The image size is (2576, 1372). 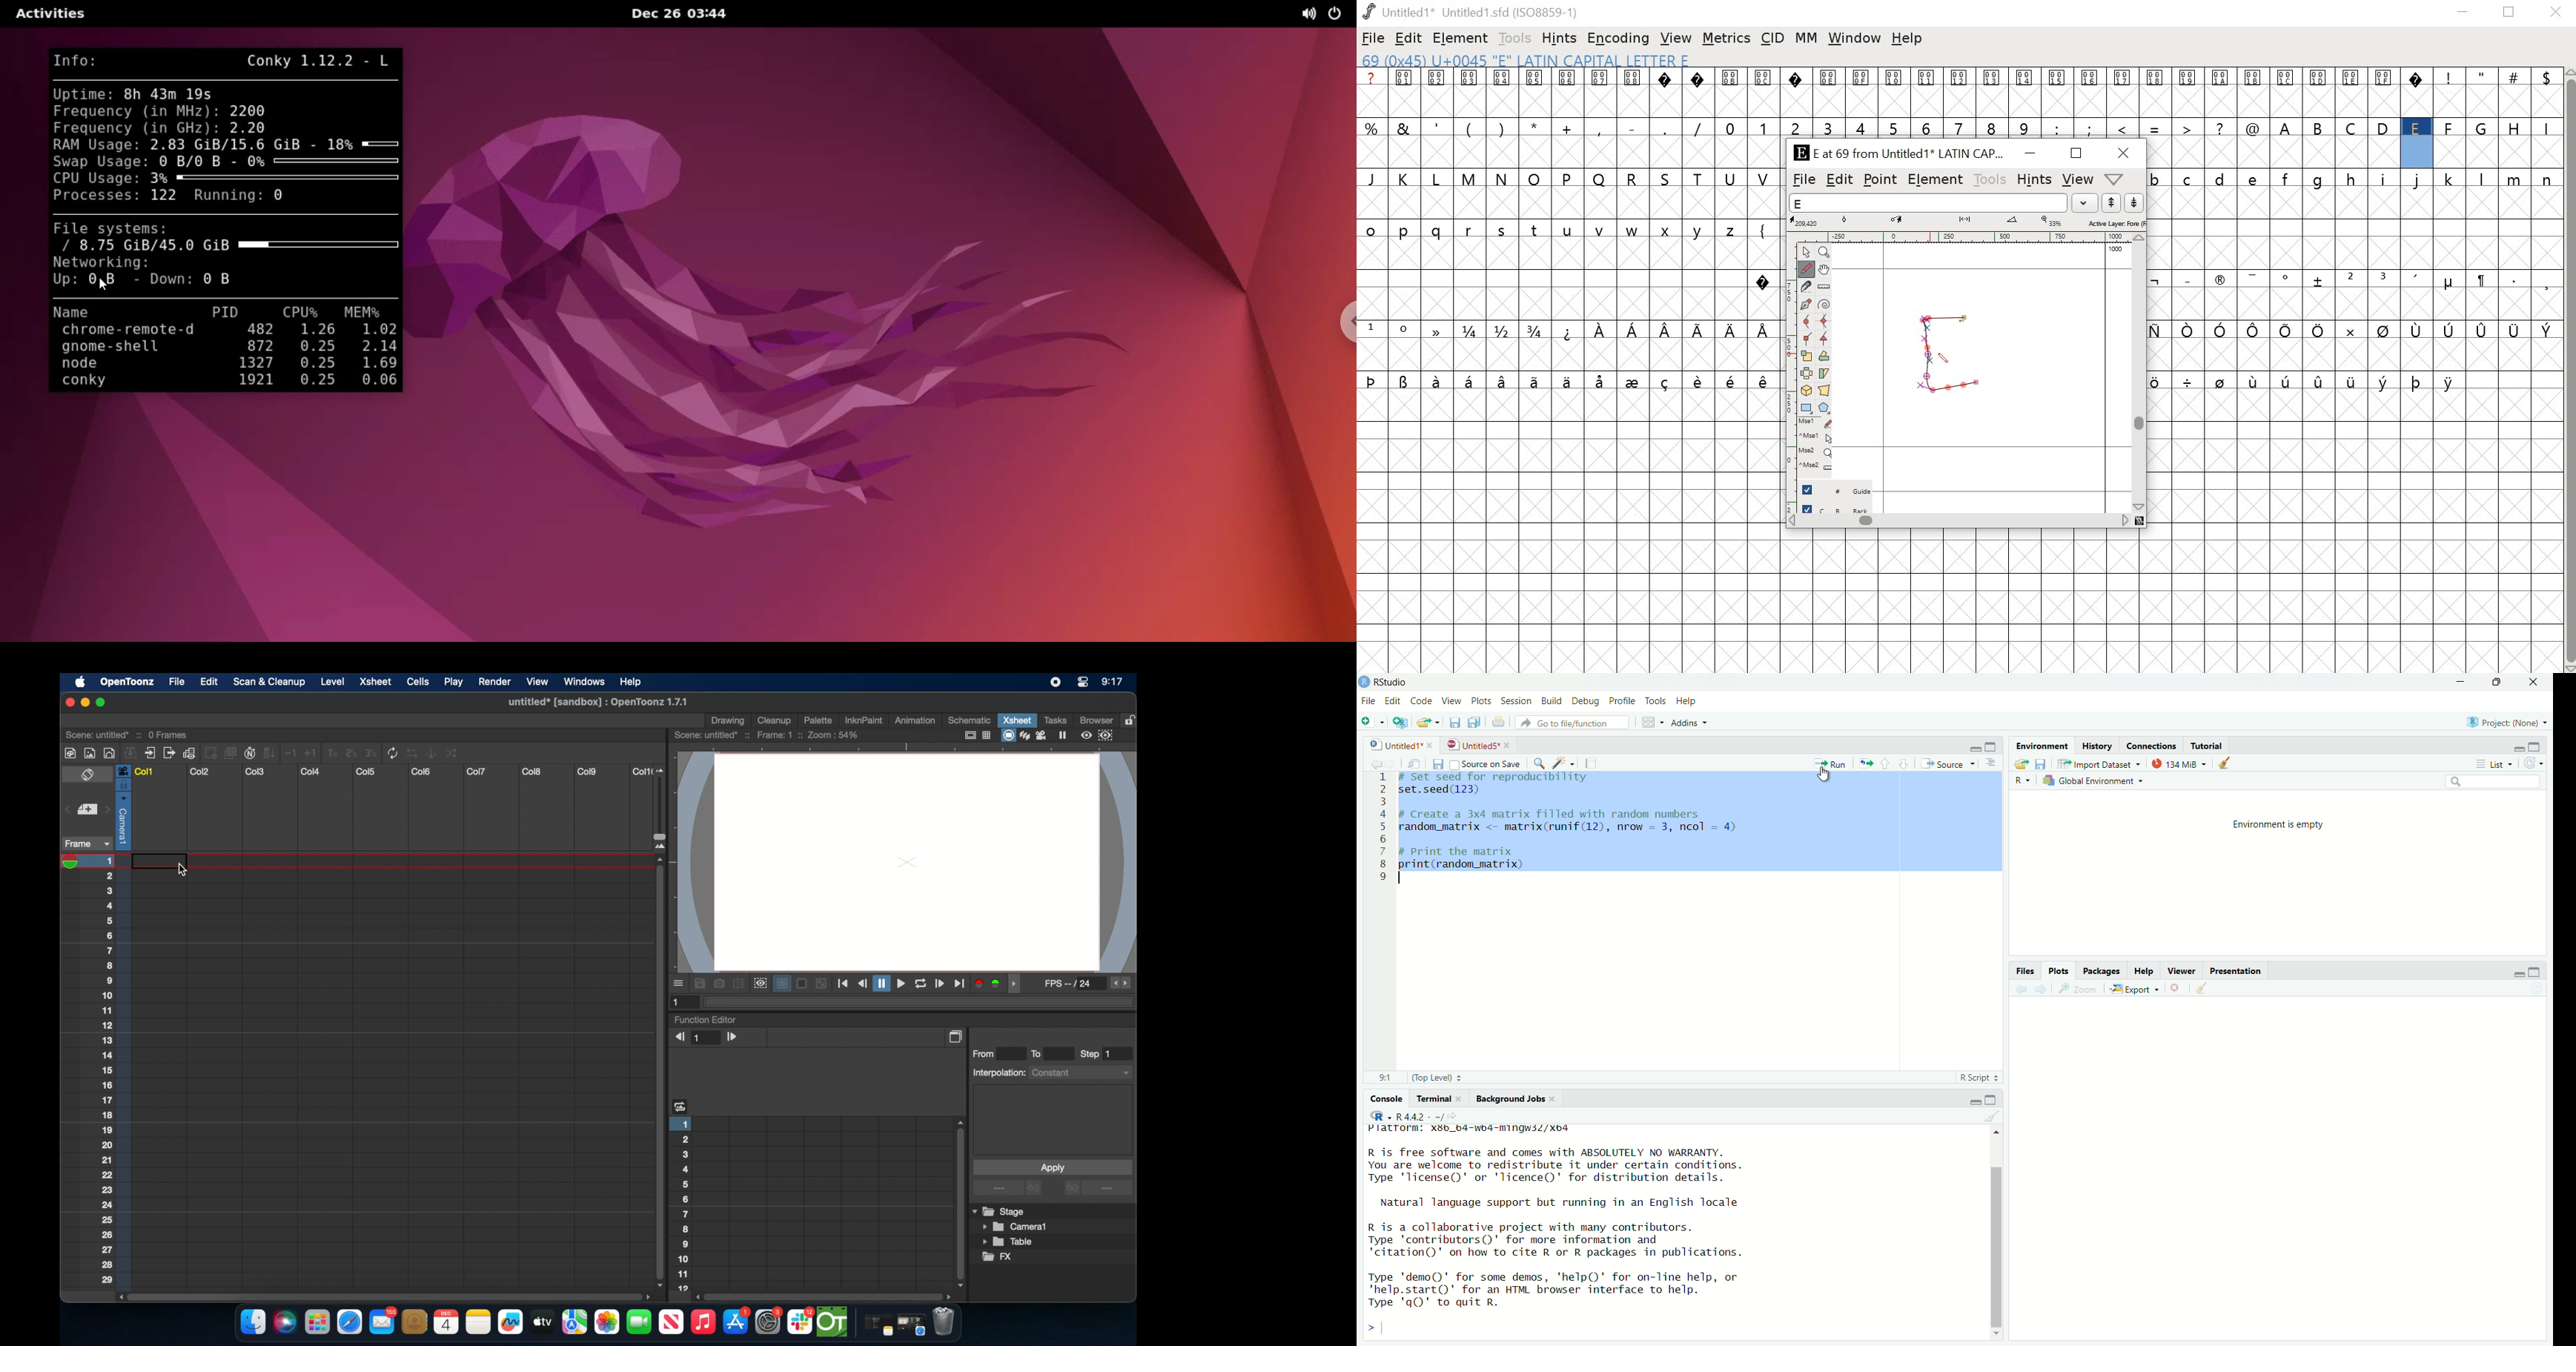 What do you see at coordinates (2103, 973) in the screenshot?
I see `Packages` at bounding box center [2103, 973].